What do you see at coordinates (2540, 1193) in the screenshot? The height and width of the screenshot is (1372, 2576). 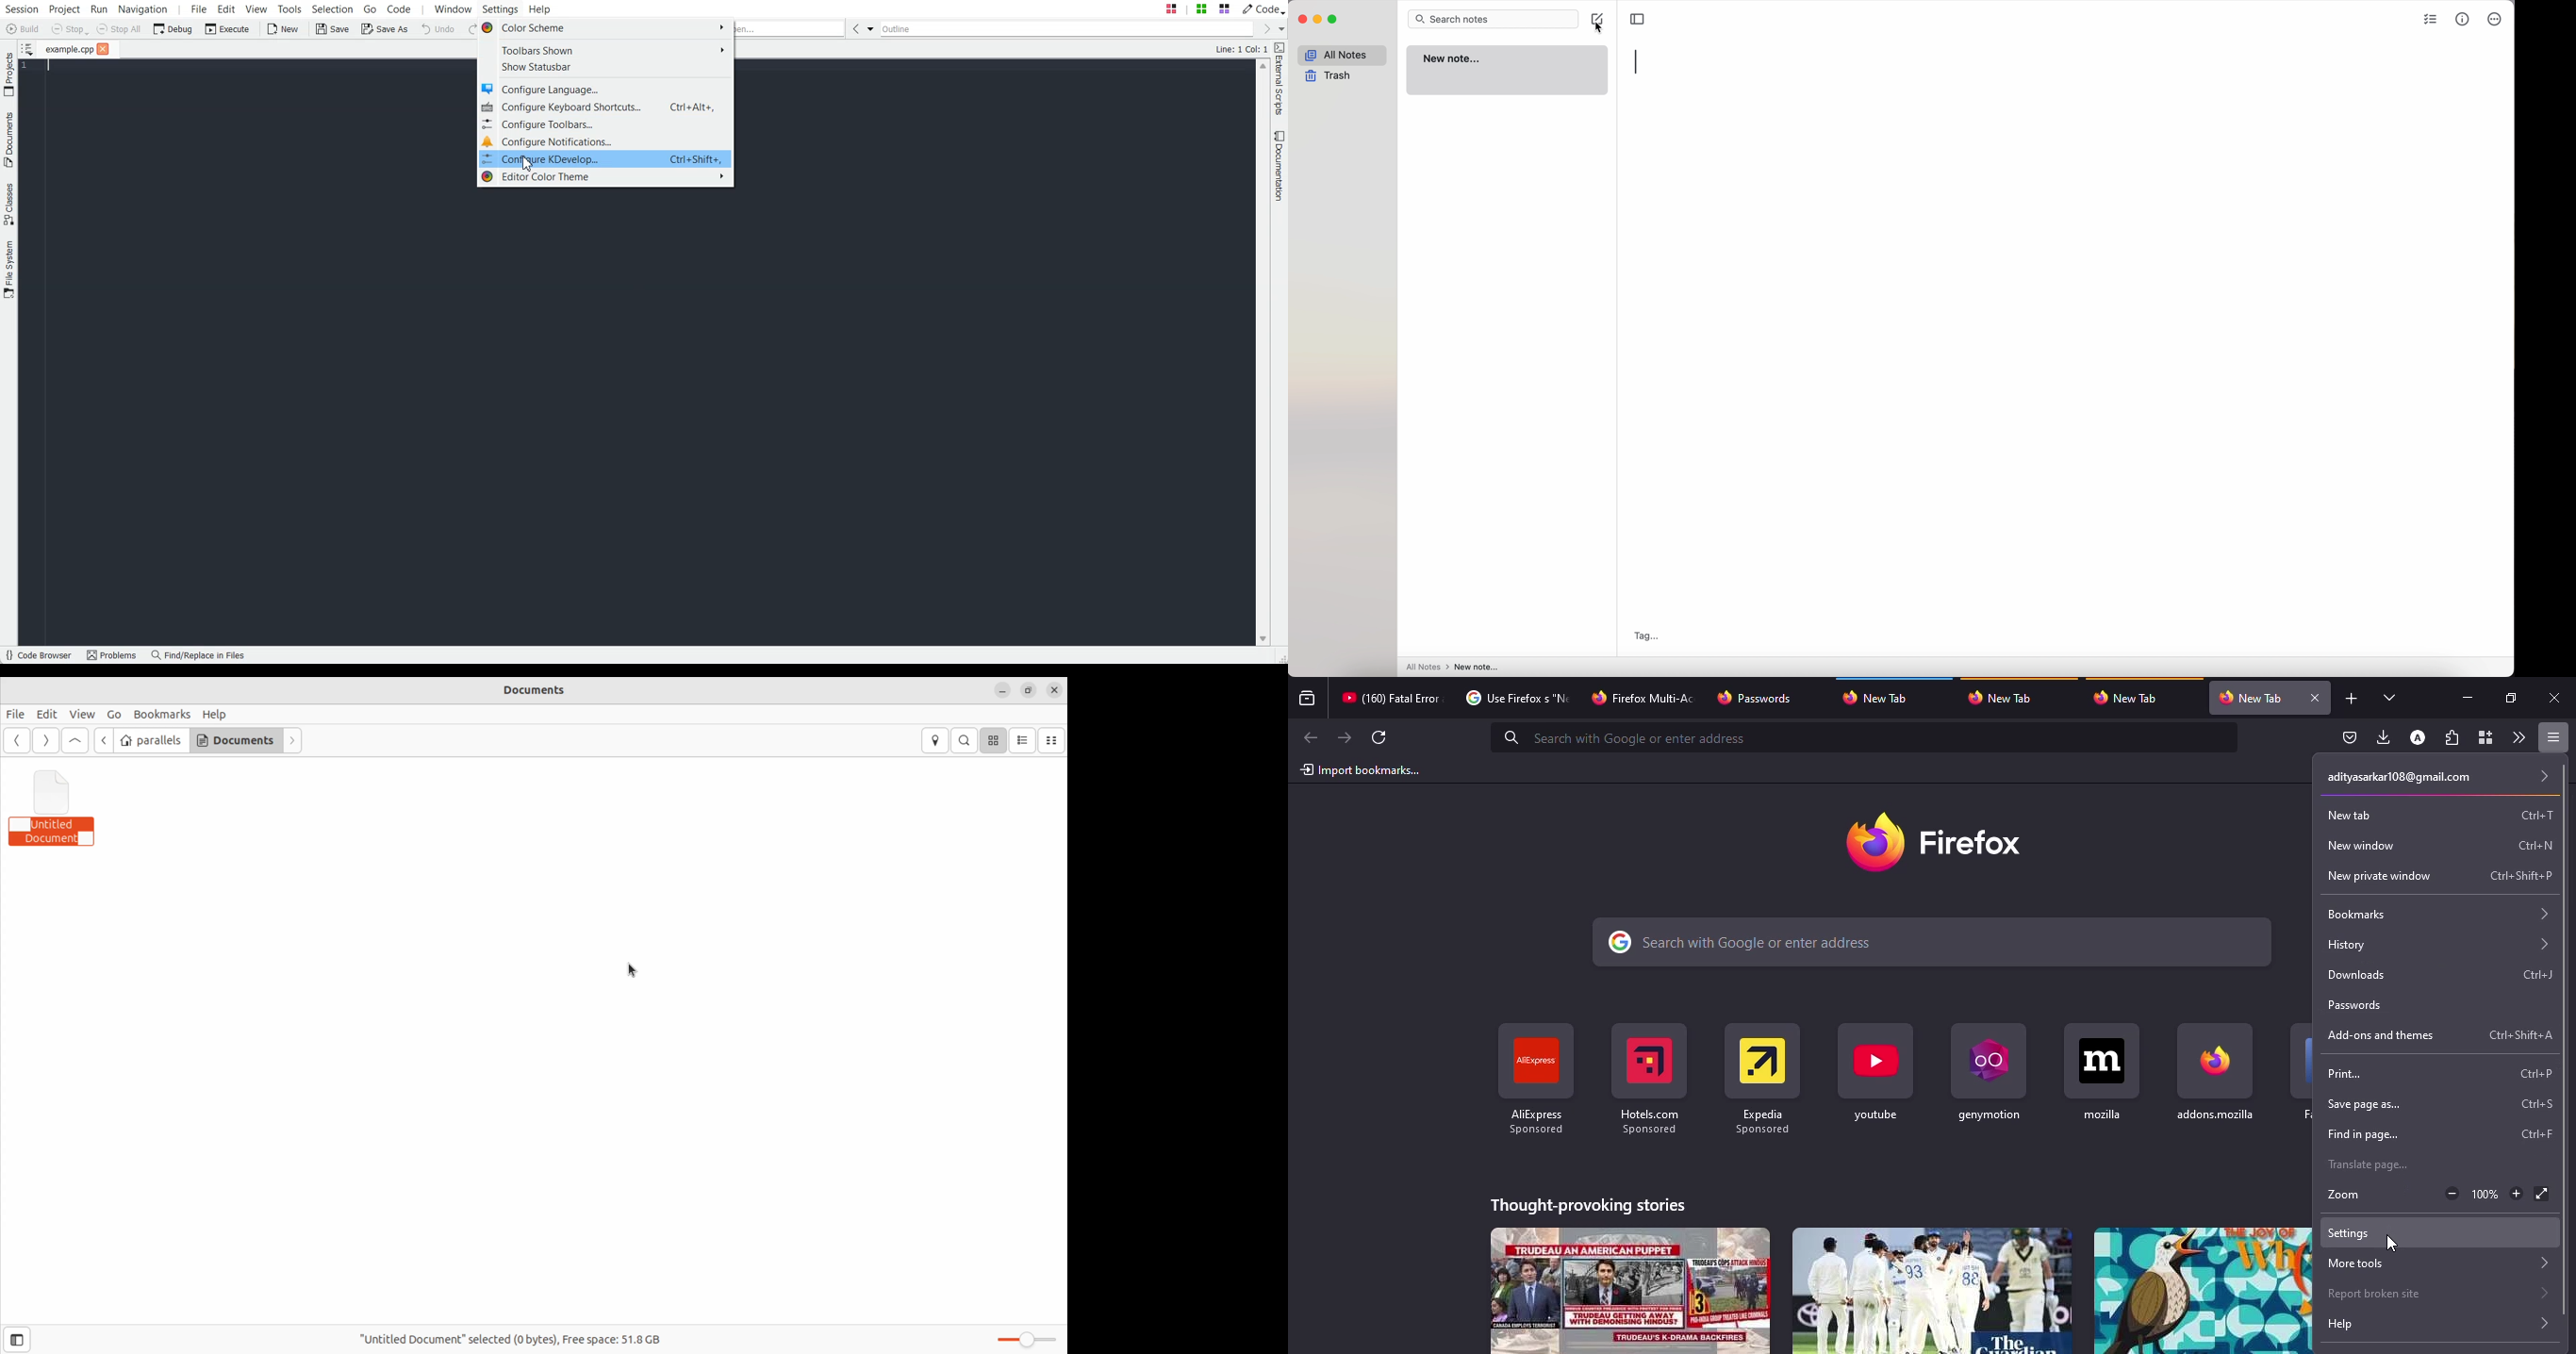 I see `full screen` at bounding box center [2540, 1193].